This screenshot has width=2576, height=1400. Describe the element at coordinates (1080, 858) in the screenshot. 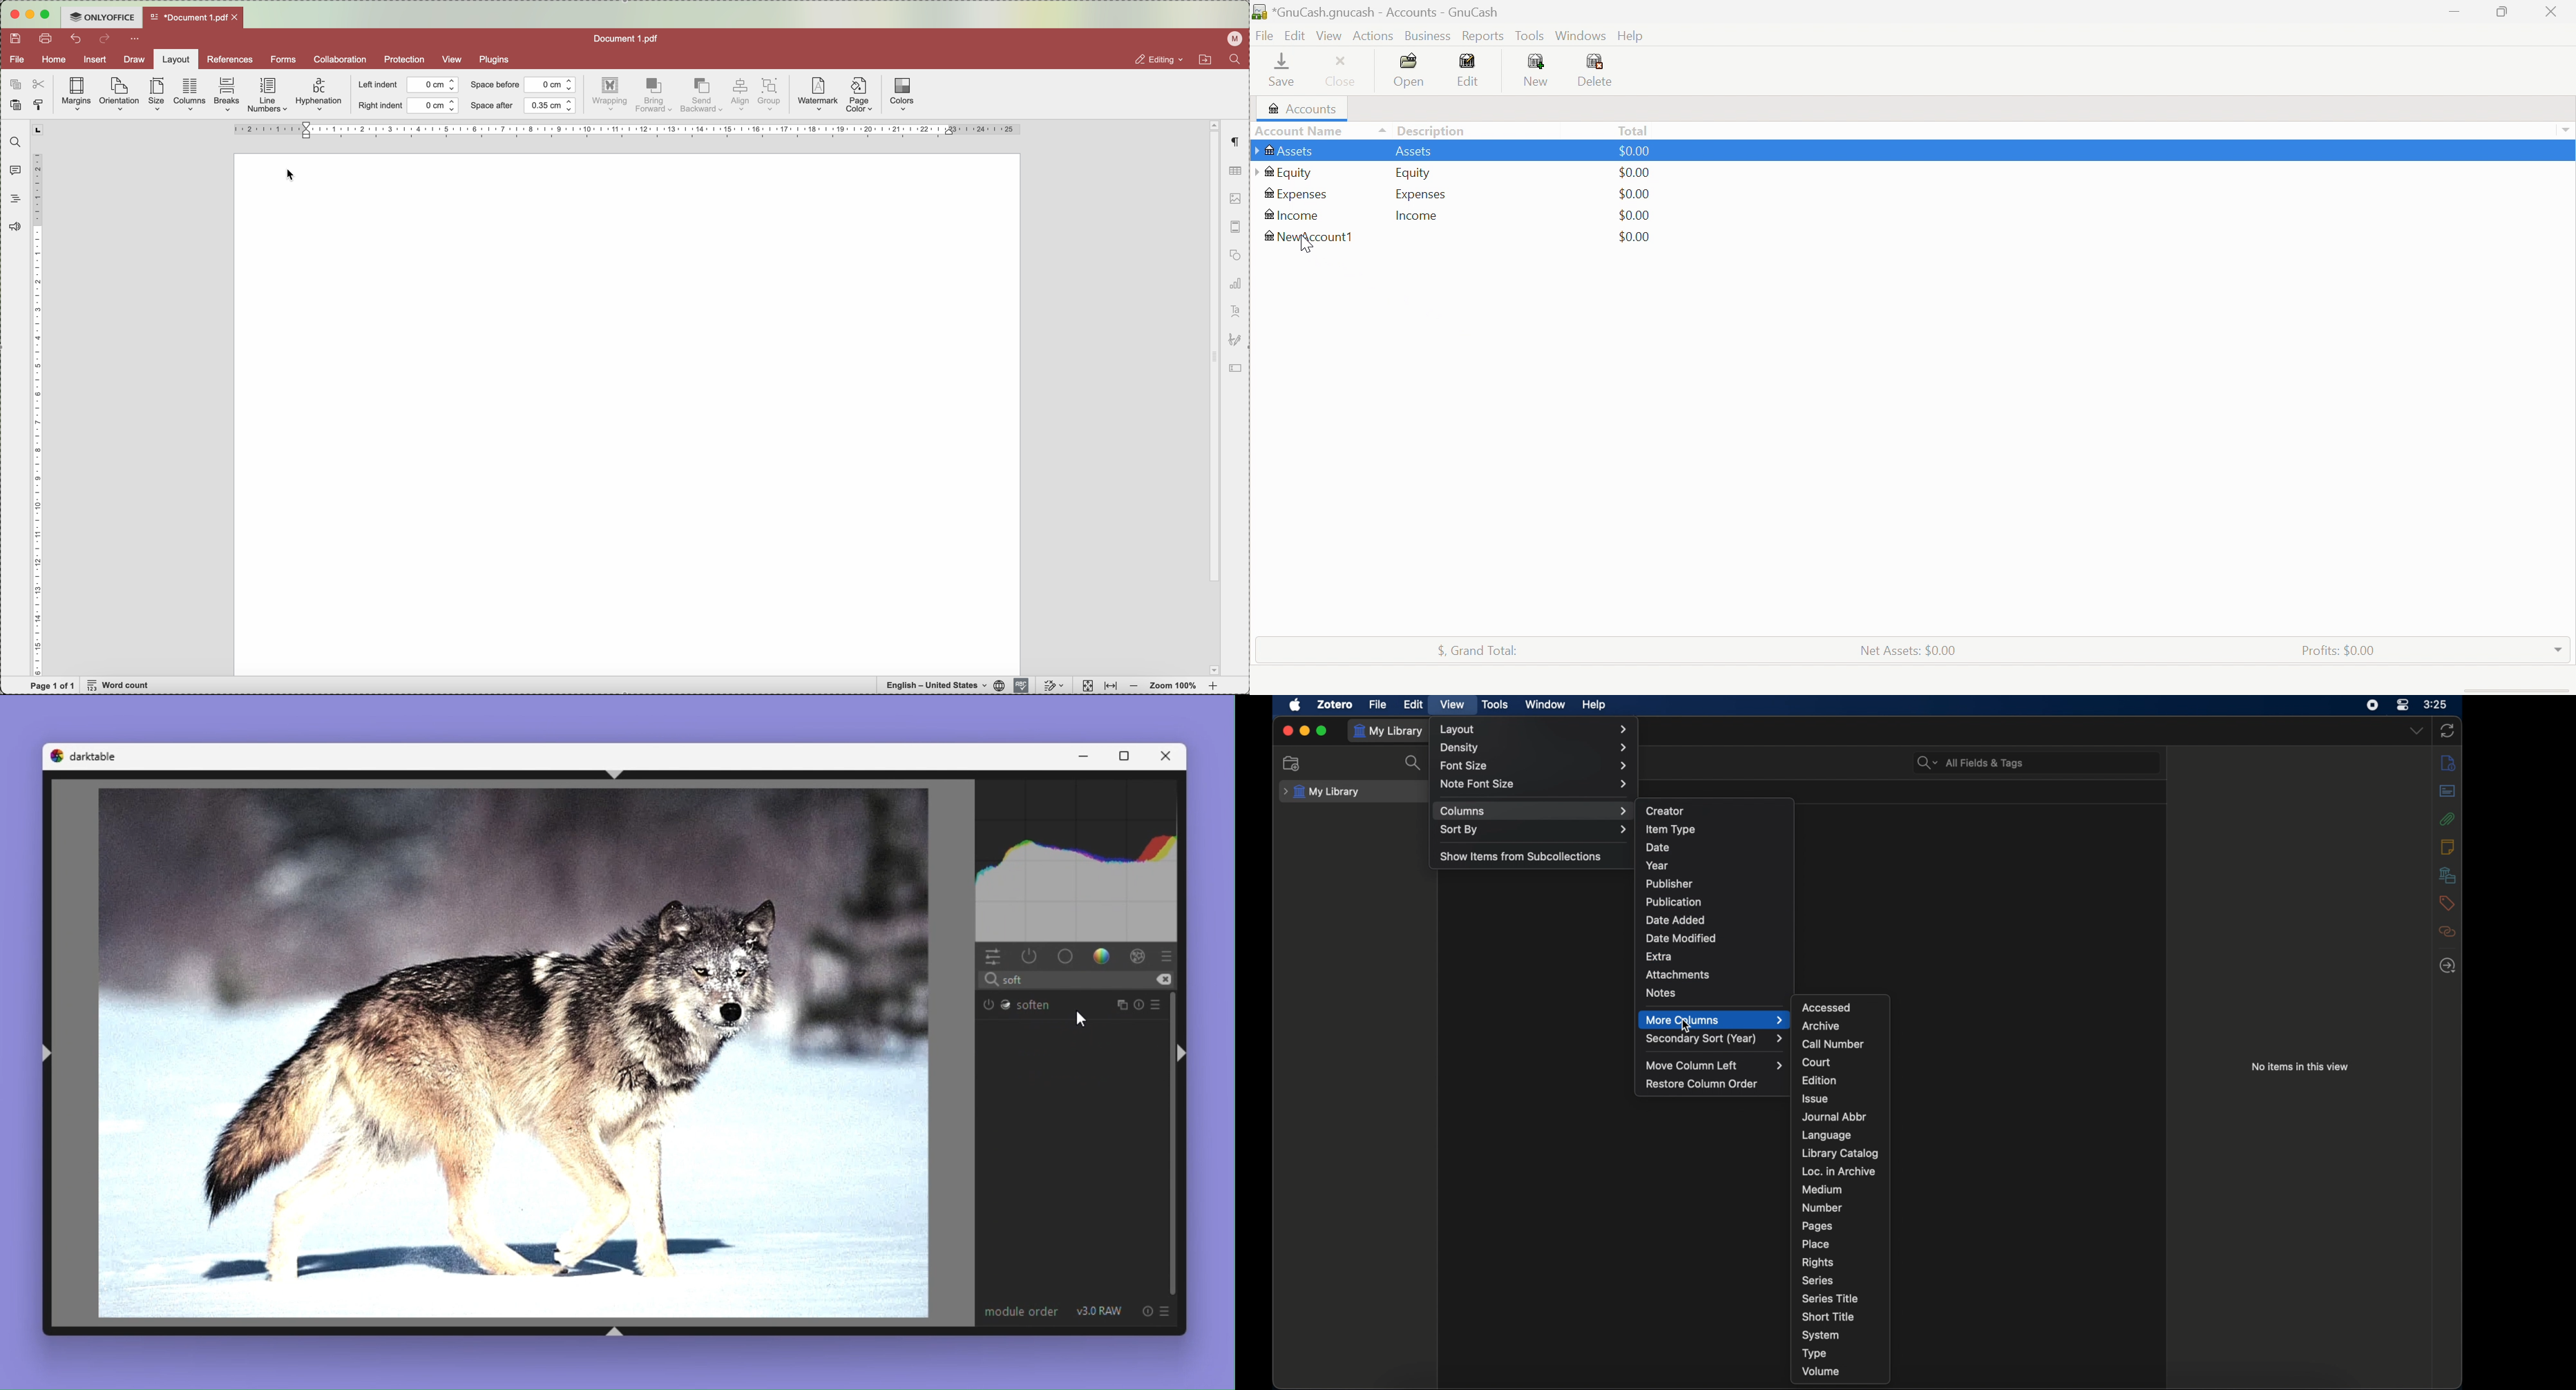

I see `Histogram` at that location.